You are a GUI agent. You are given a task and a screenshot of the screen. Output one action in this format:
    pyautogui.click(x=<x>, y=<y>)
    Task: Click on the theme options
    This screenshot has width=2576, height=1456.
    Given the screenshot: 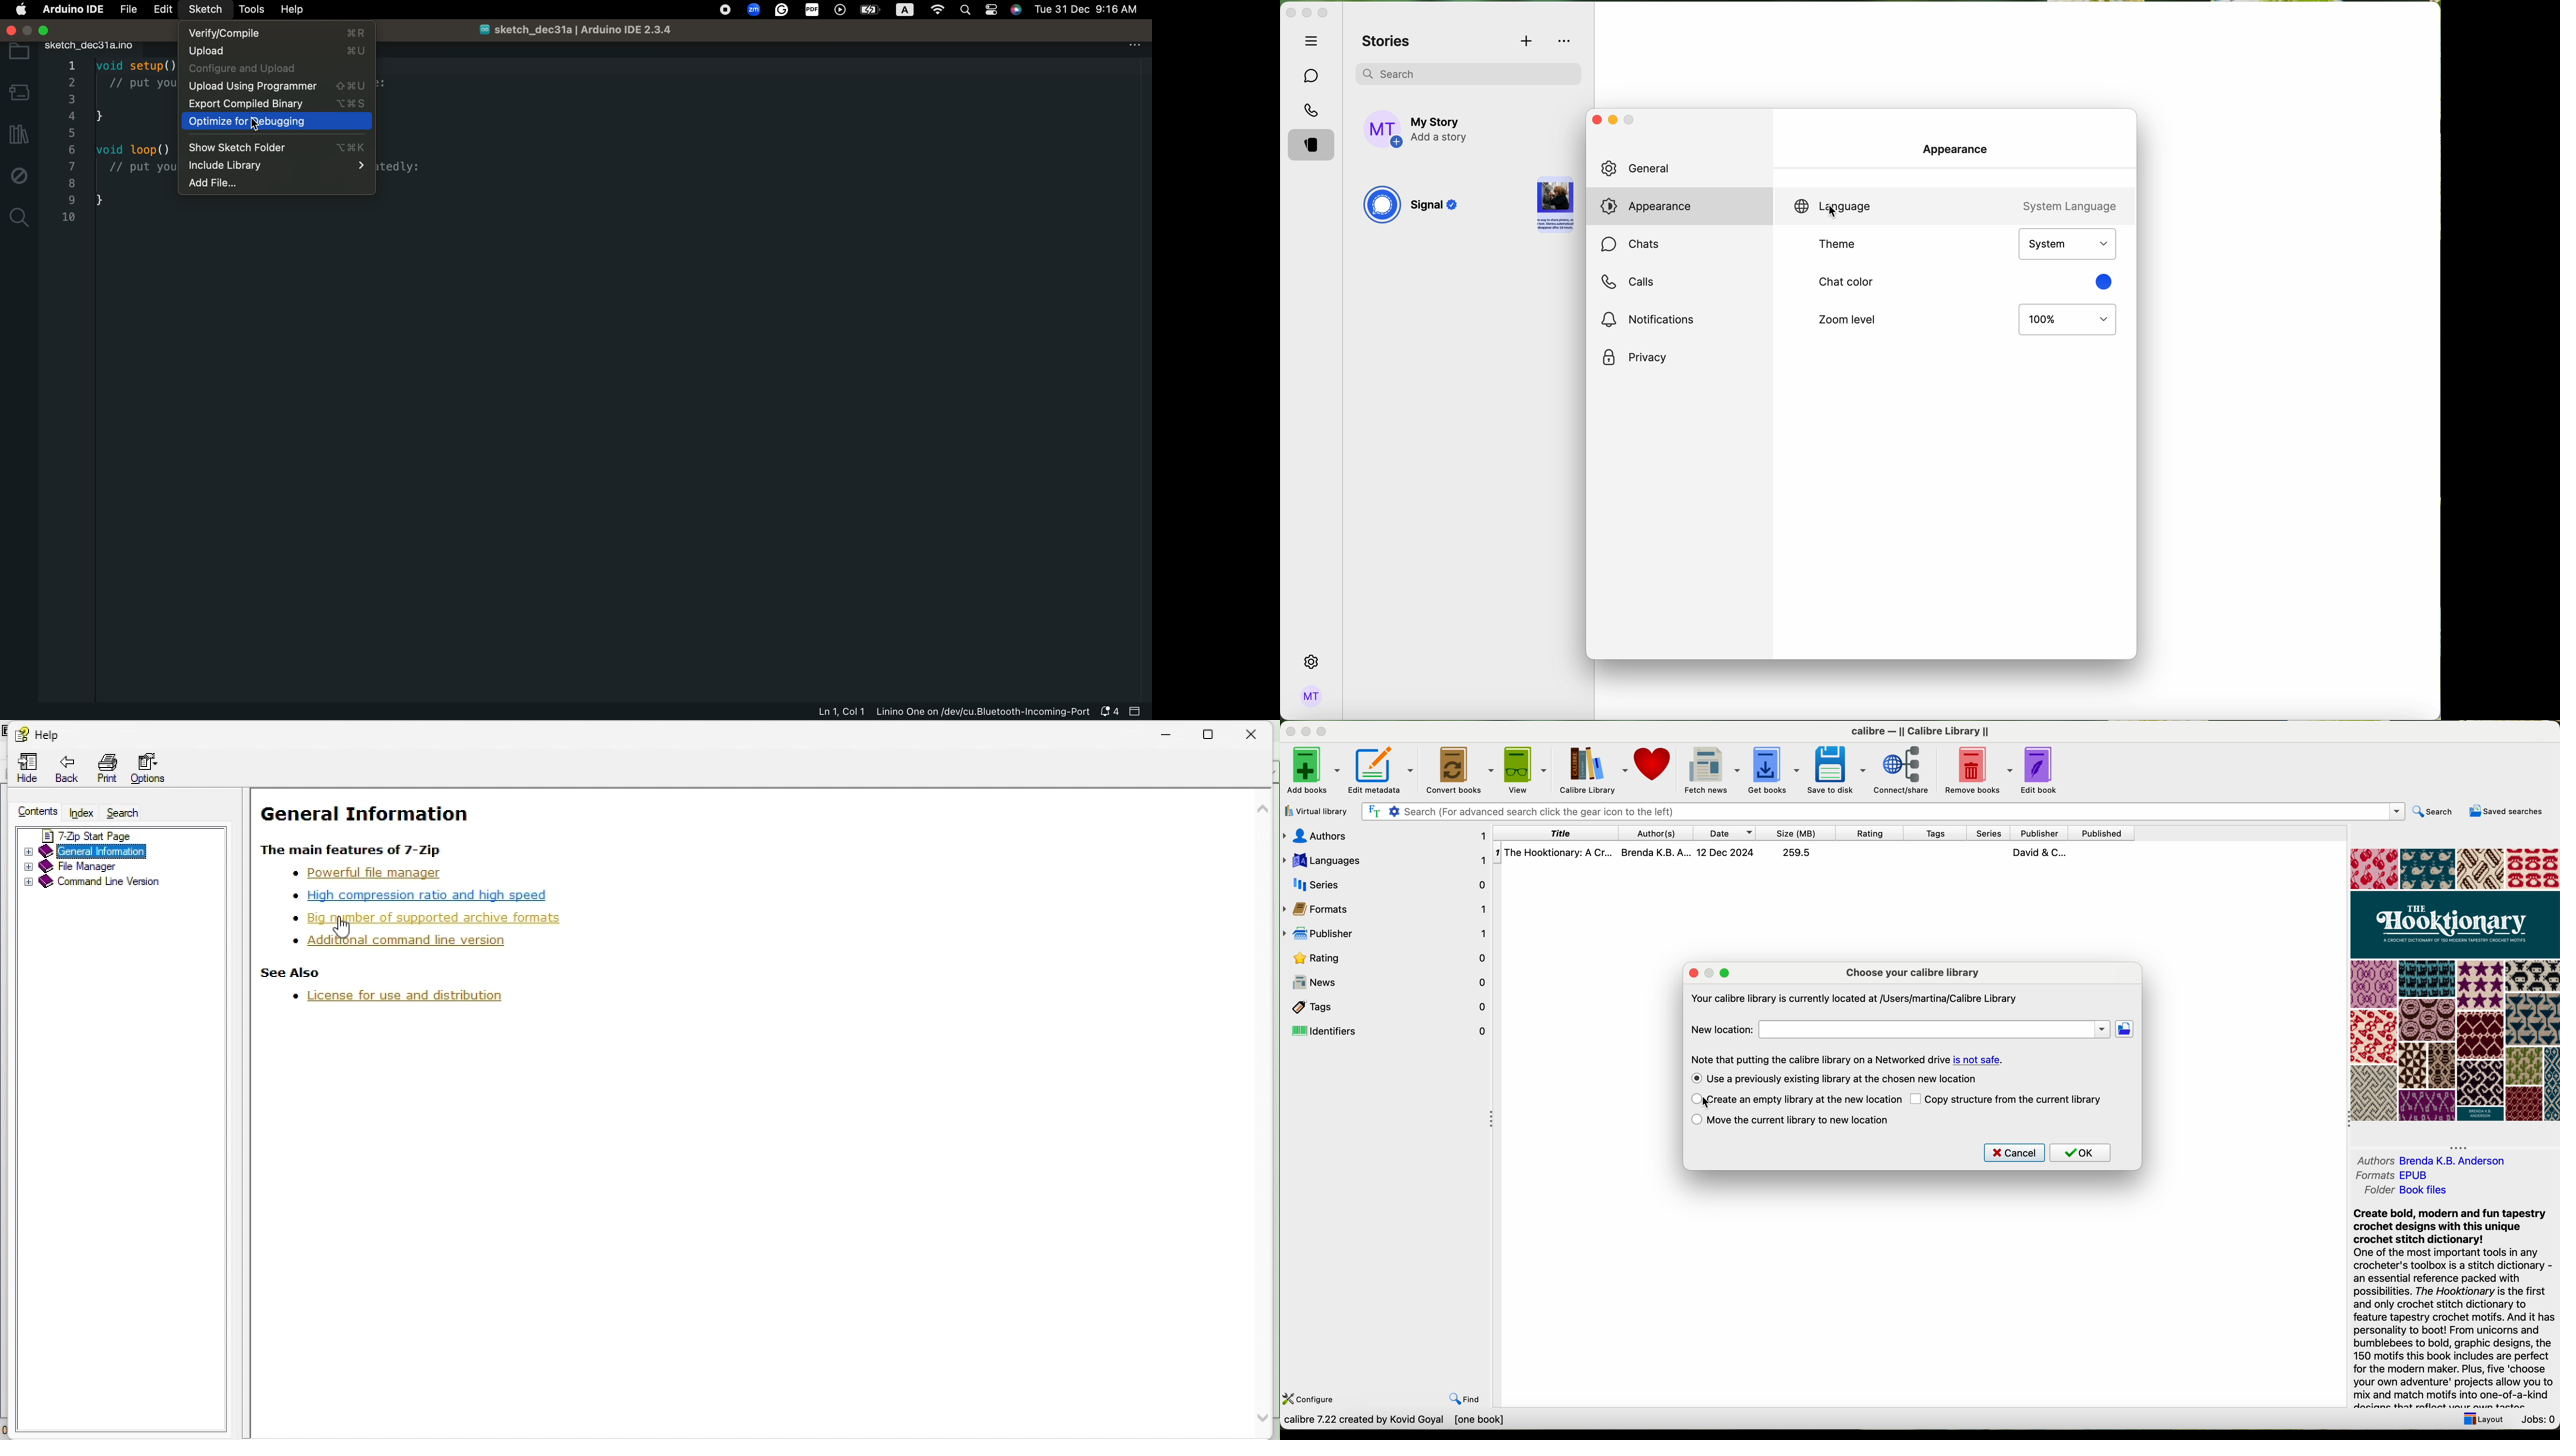 What is the action you would take?
    pyautogui.click(x=2067, y=244)
    